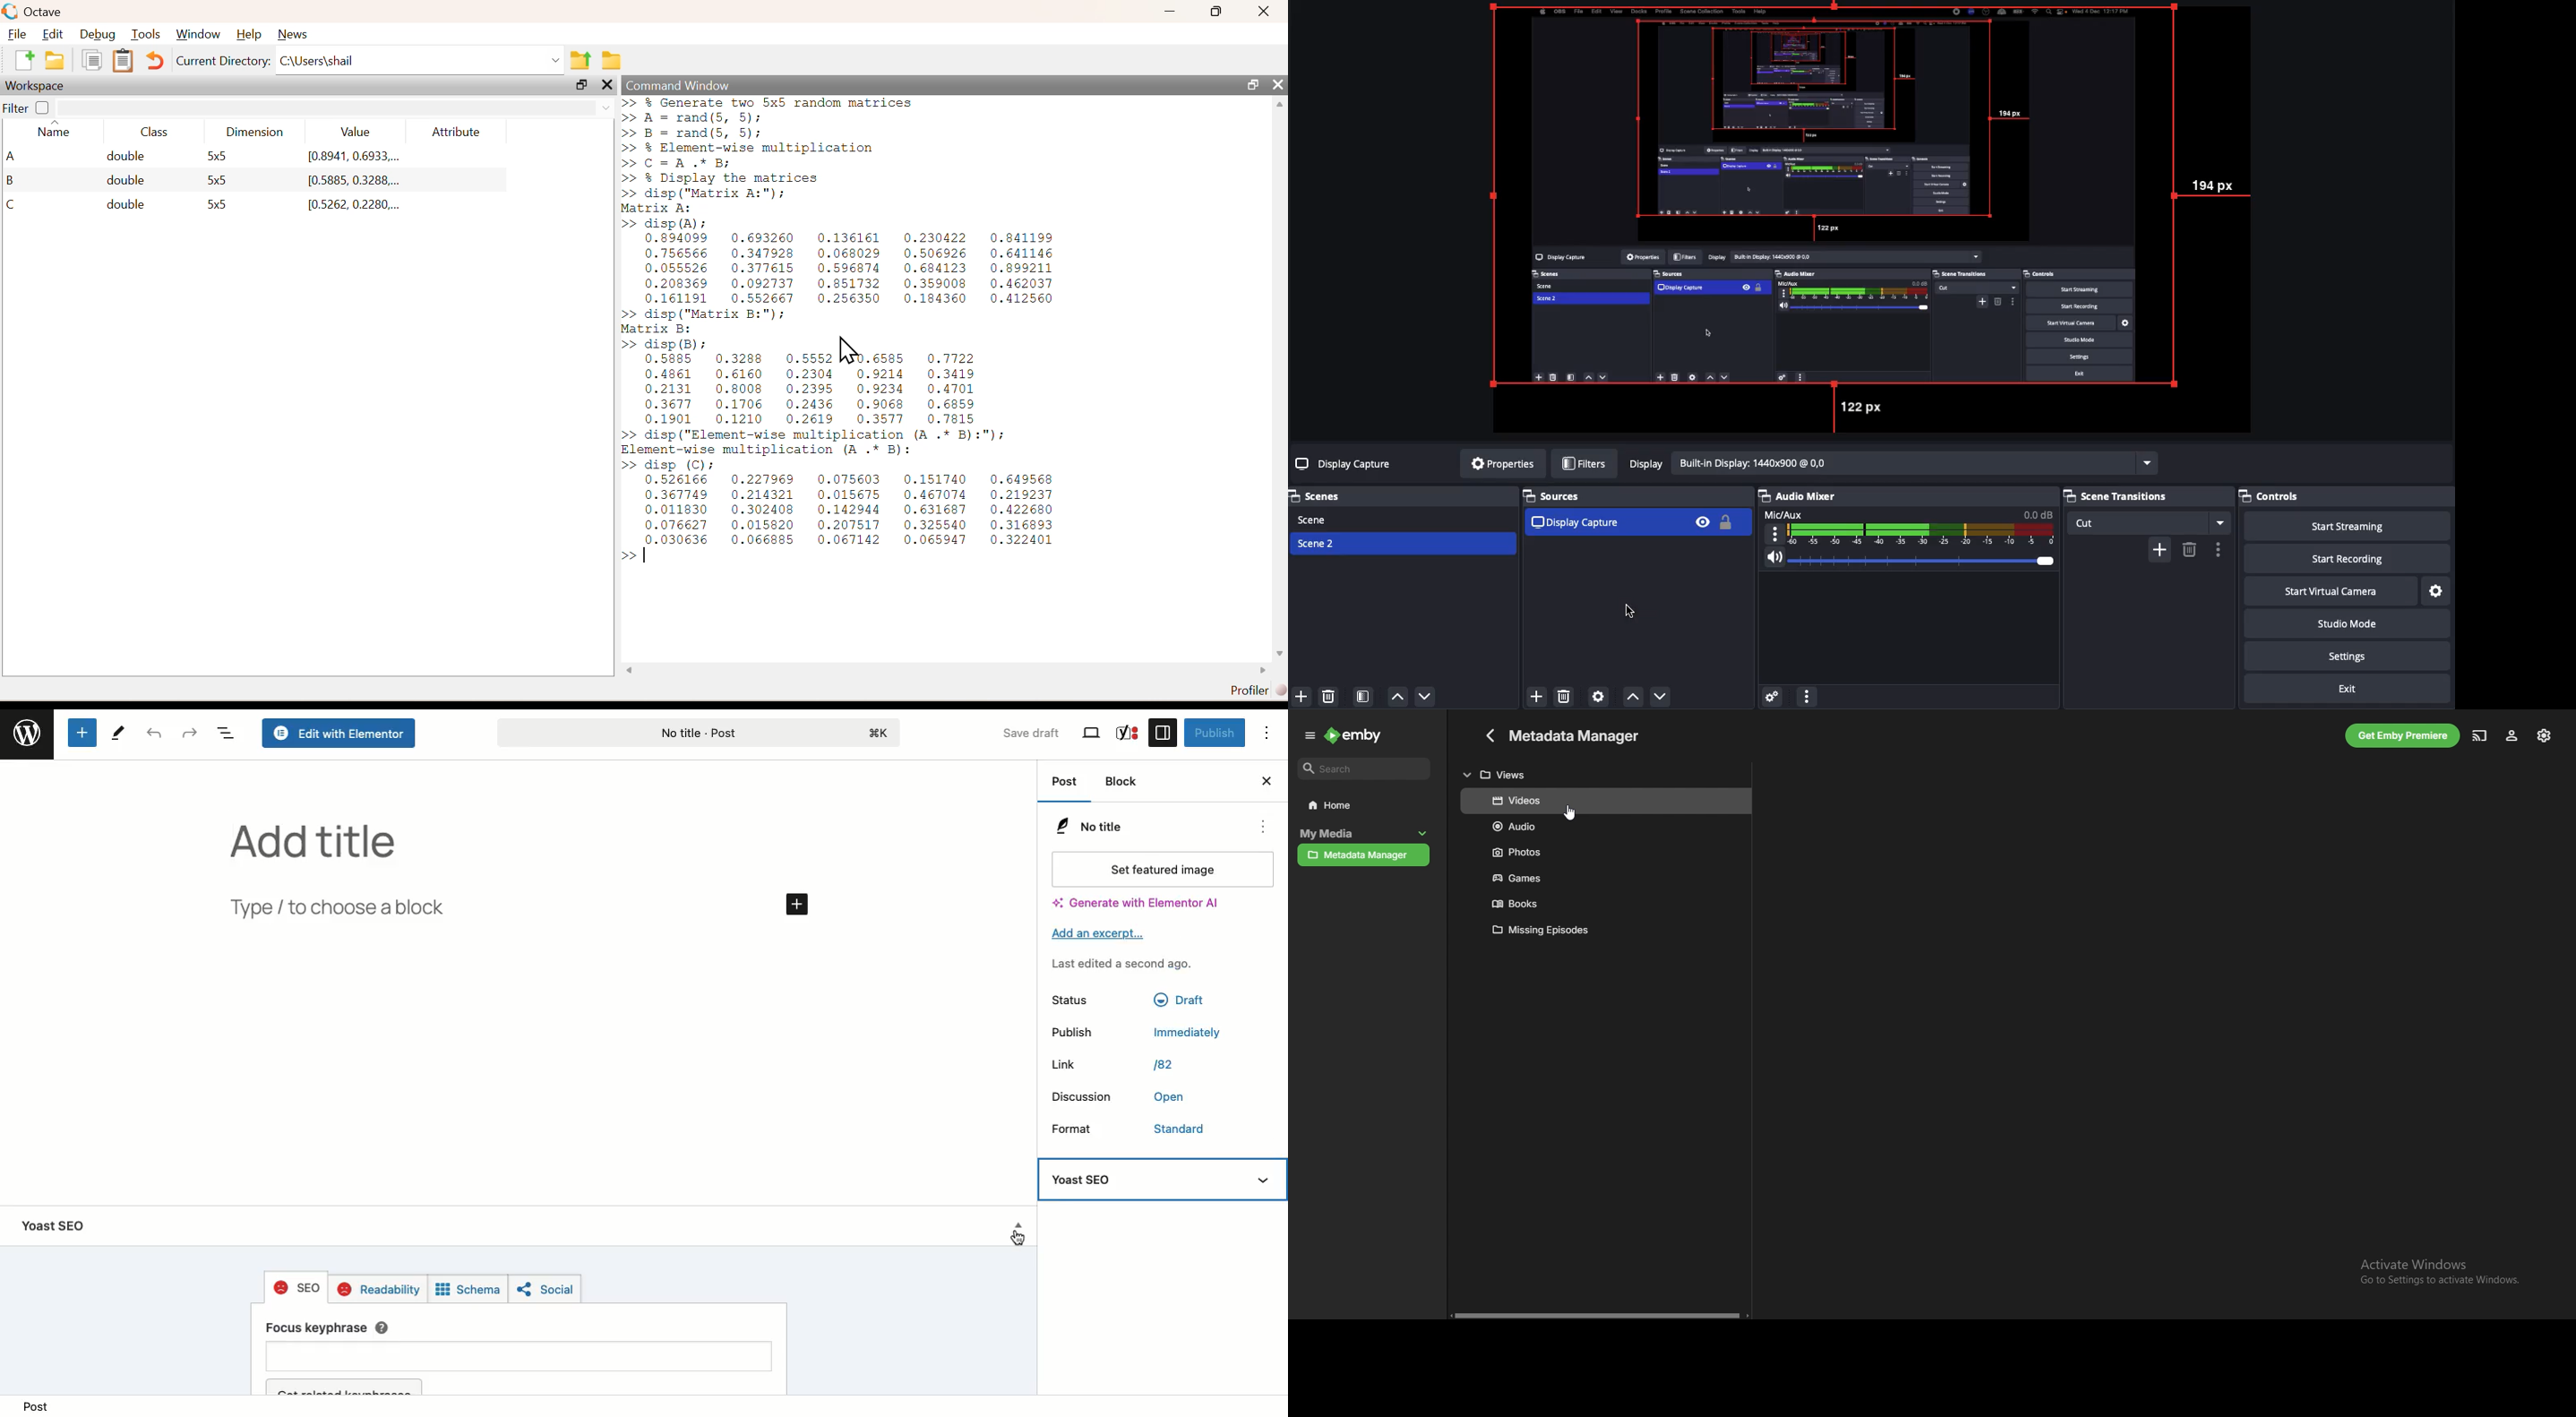 The image size is (2576, 1428). Describe the element at coordinates (1502, 463) in the screenshot. I see `Properties` at that location.